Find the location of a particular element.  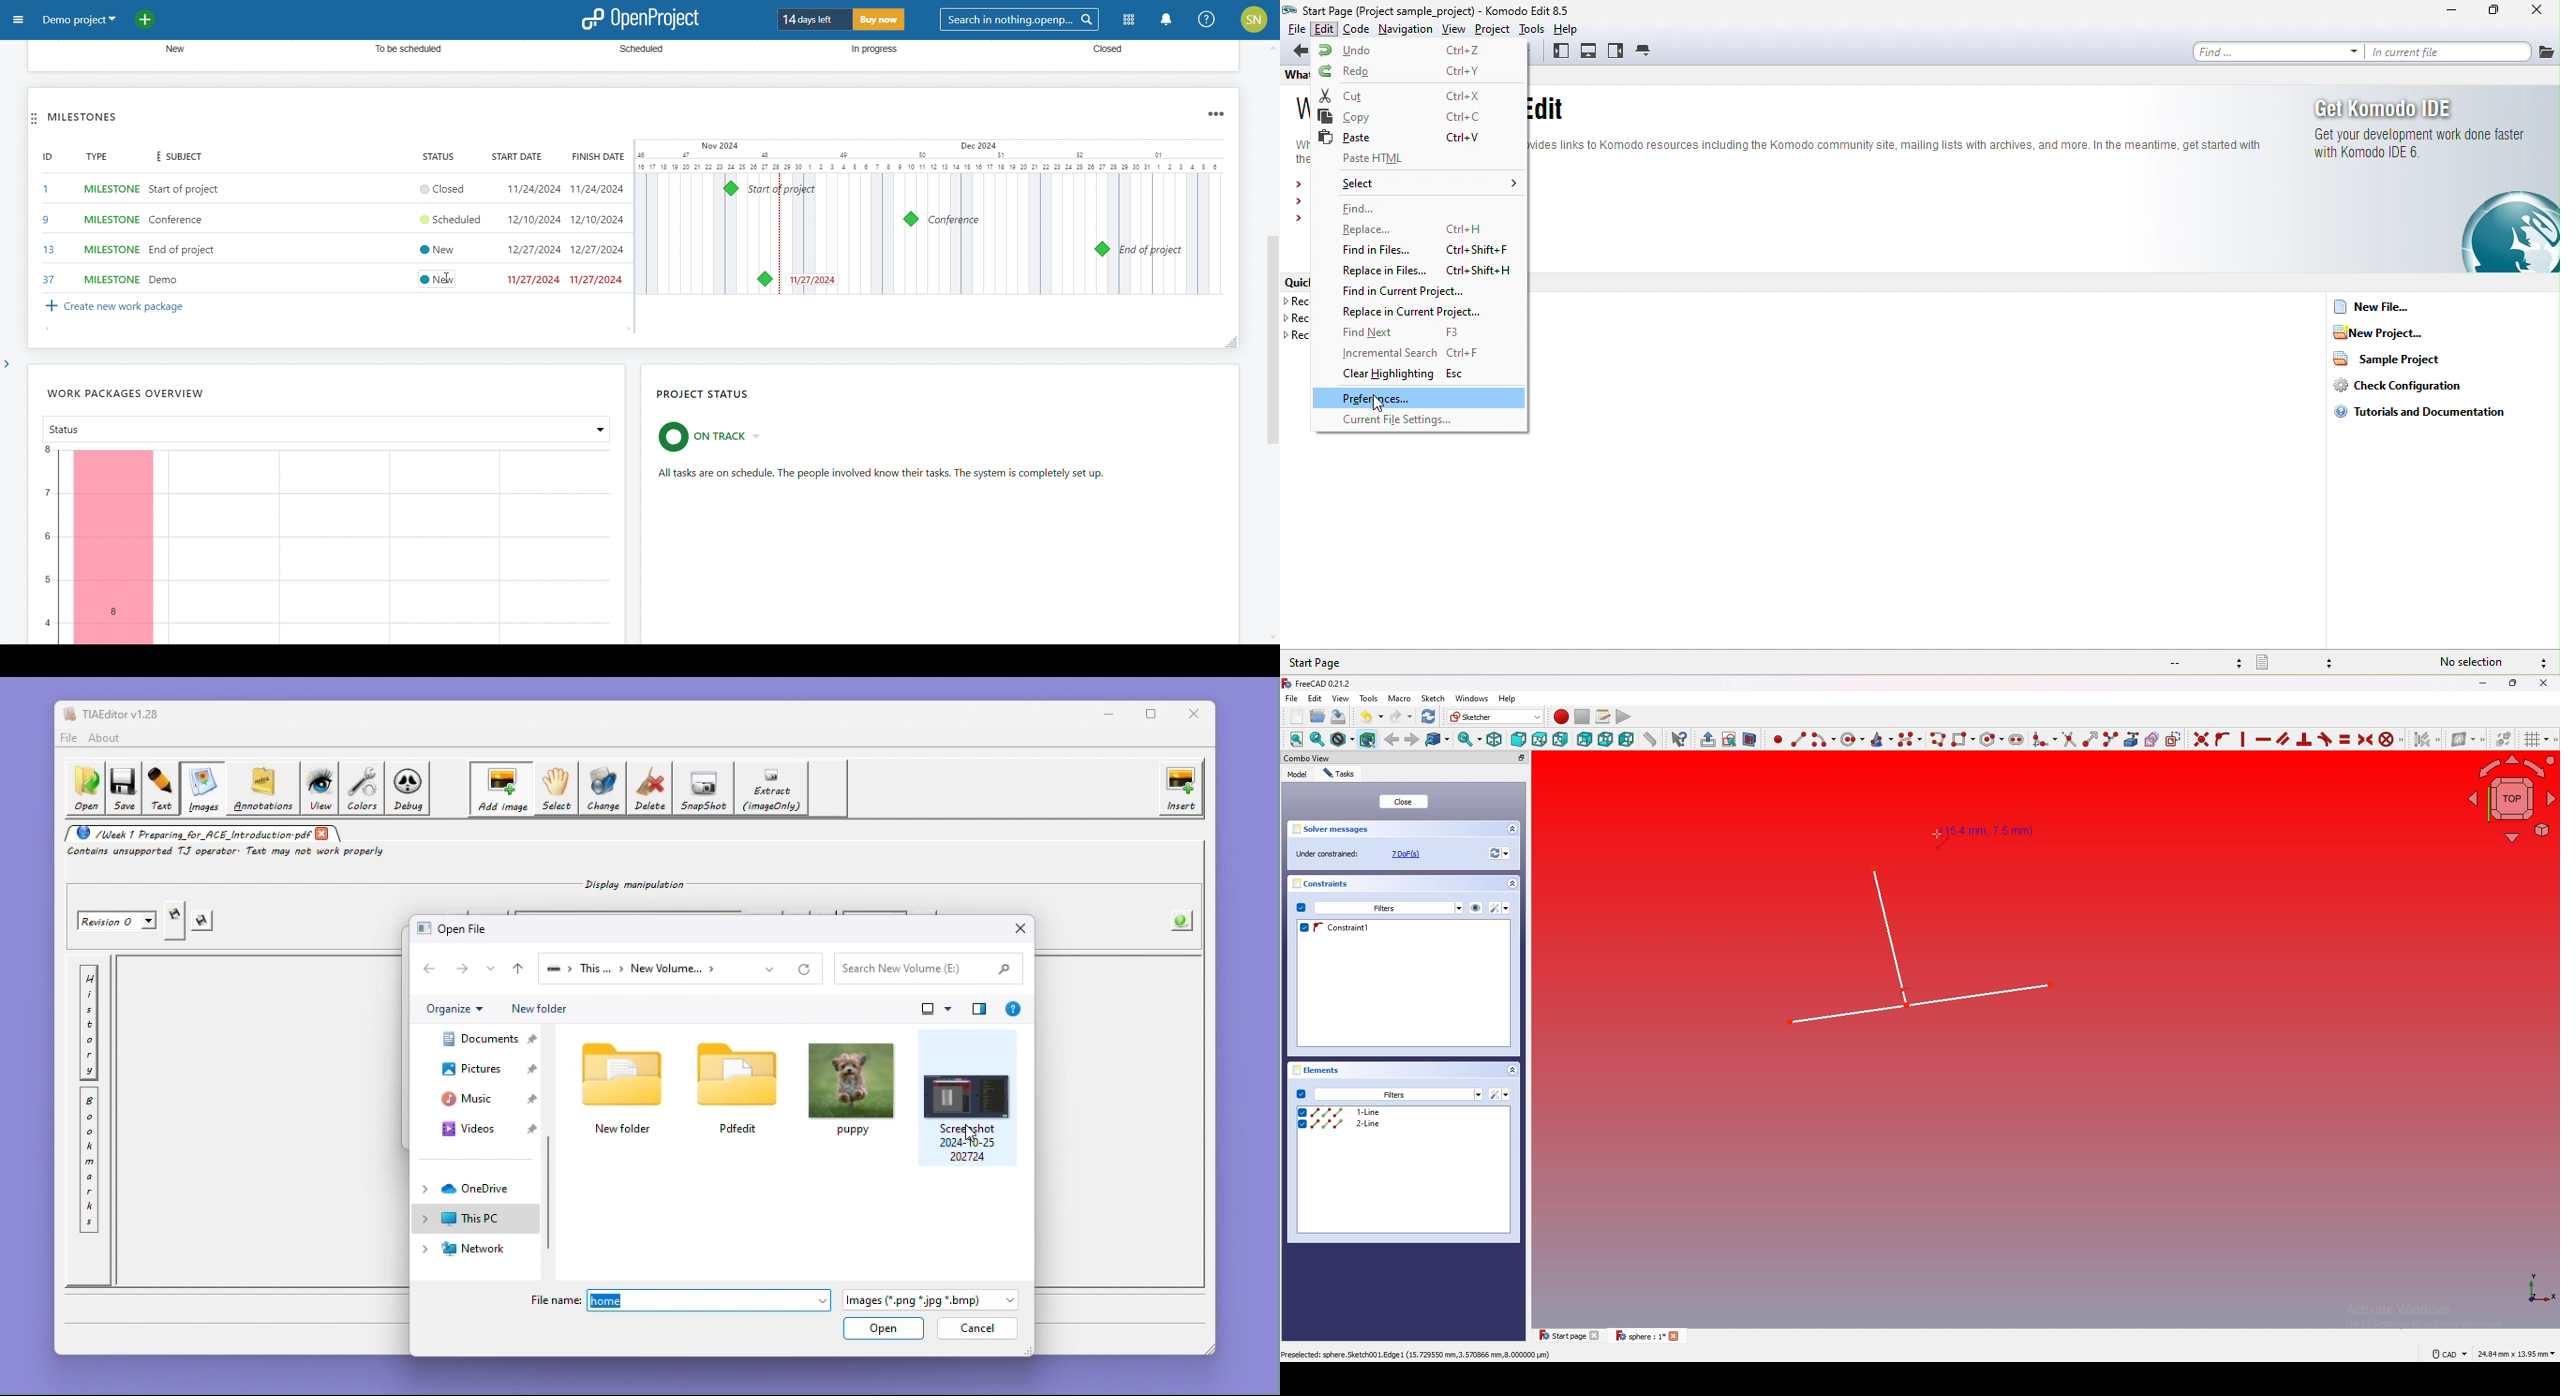

New is located at coordinates (1298, 717).